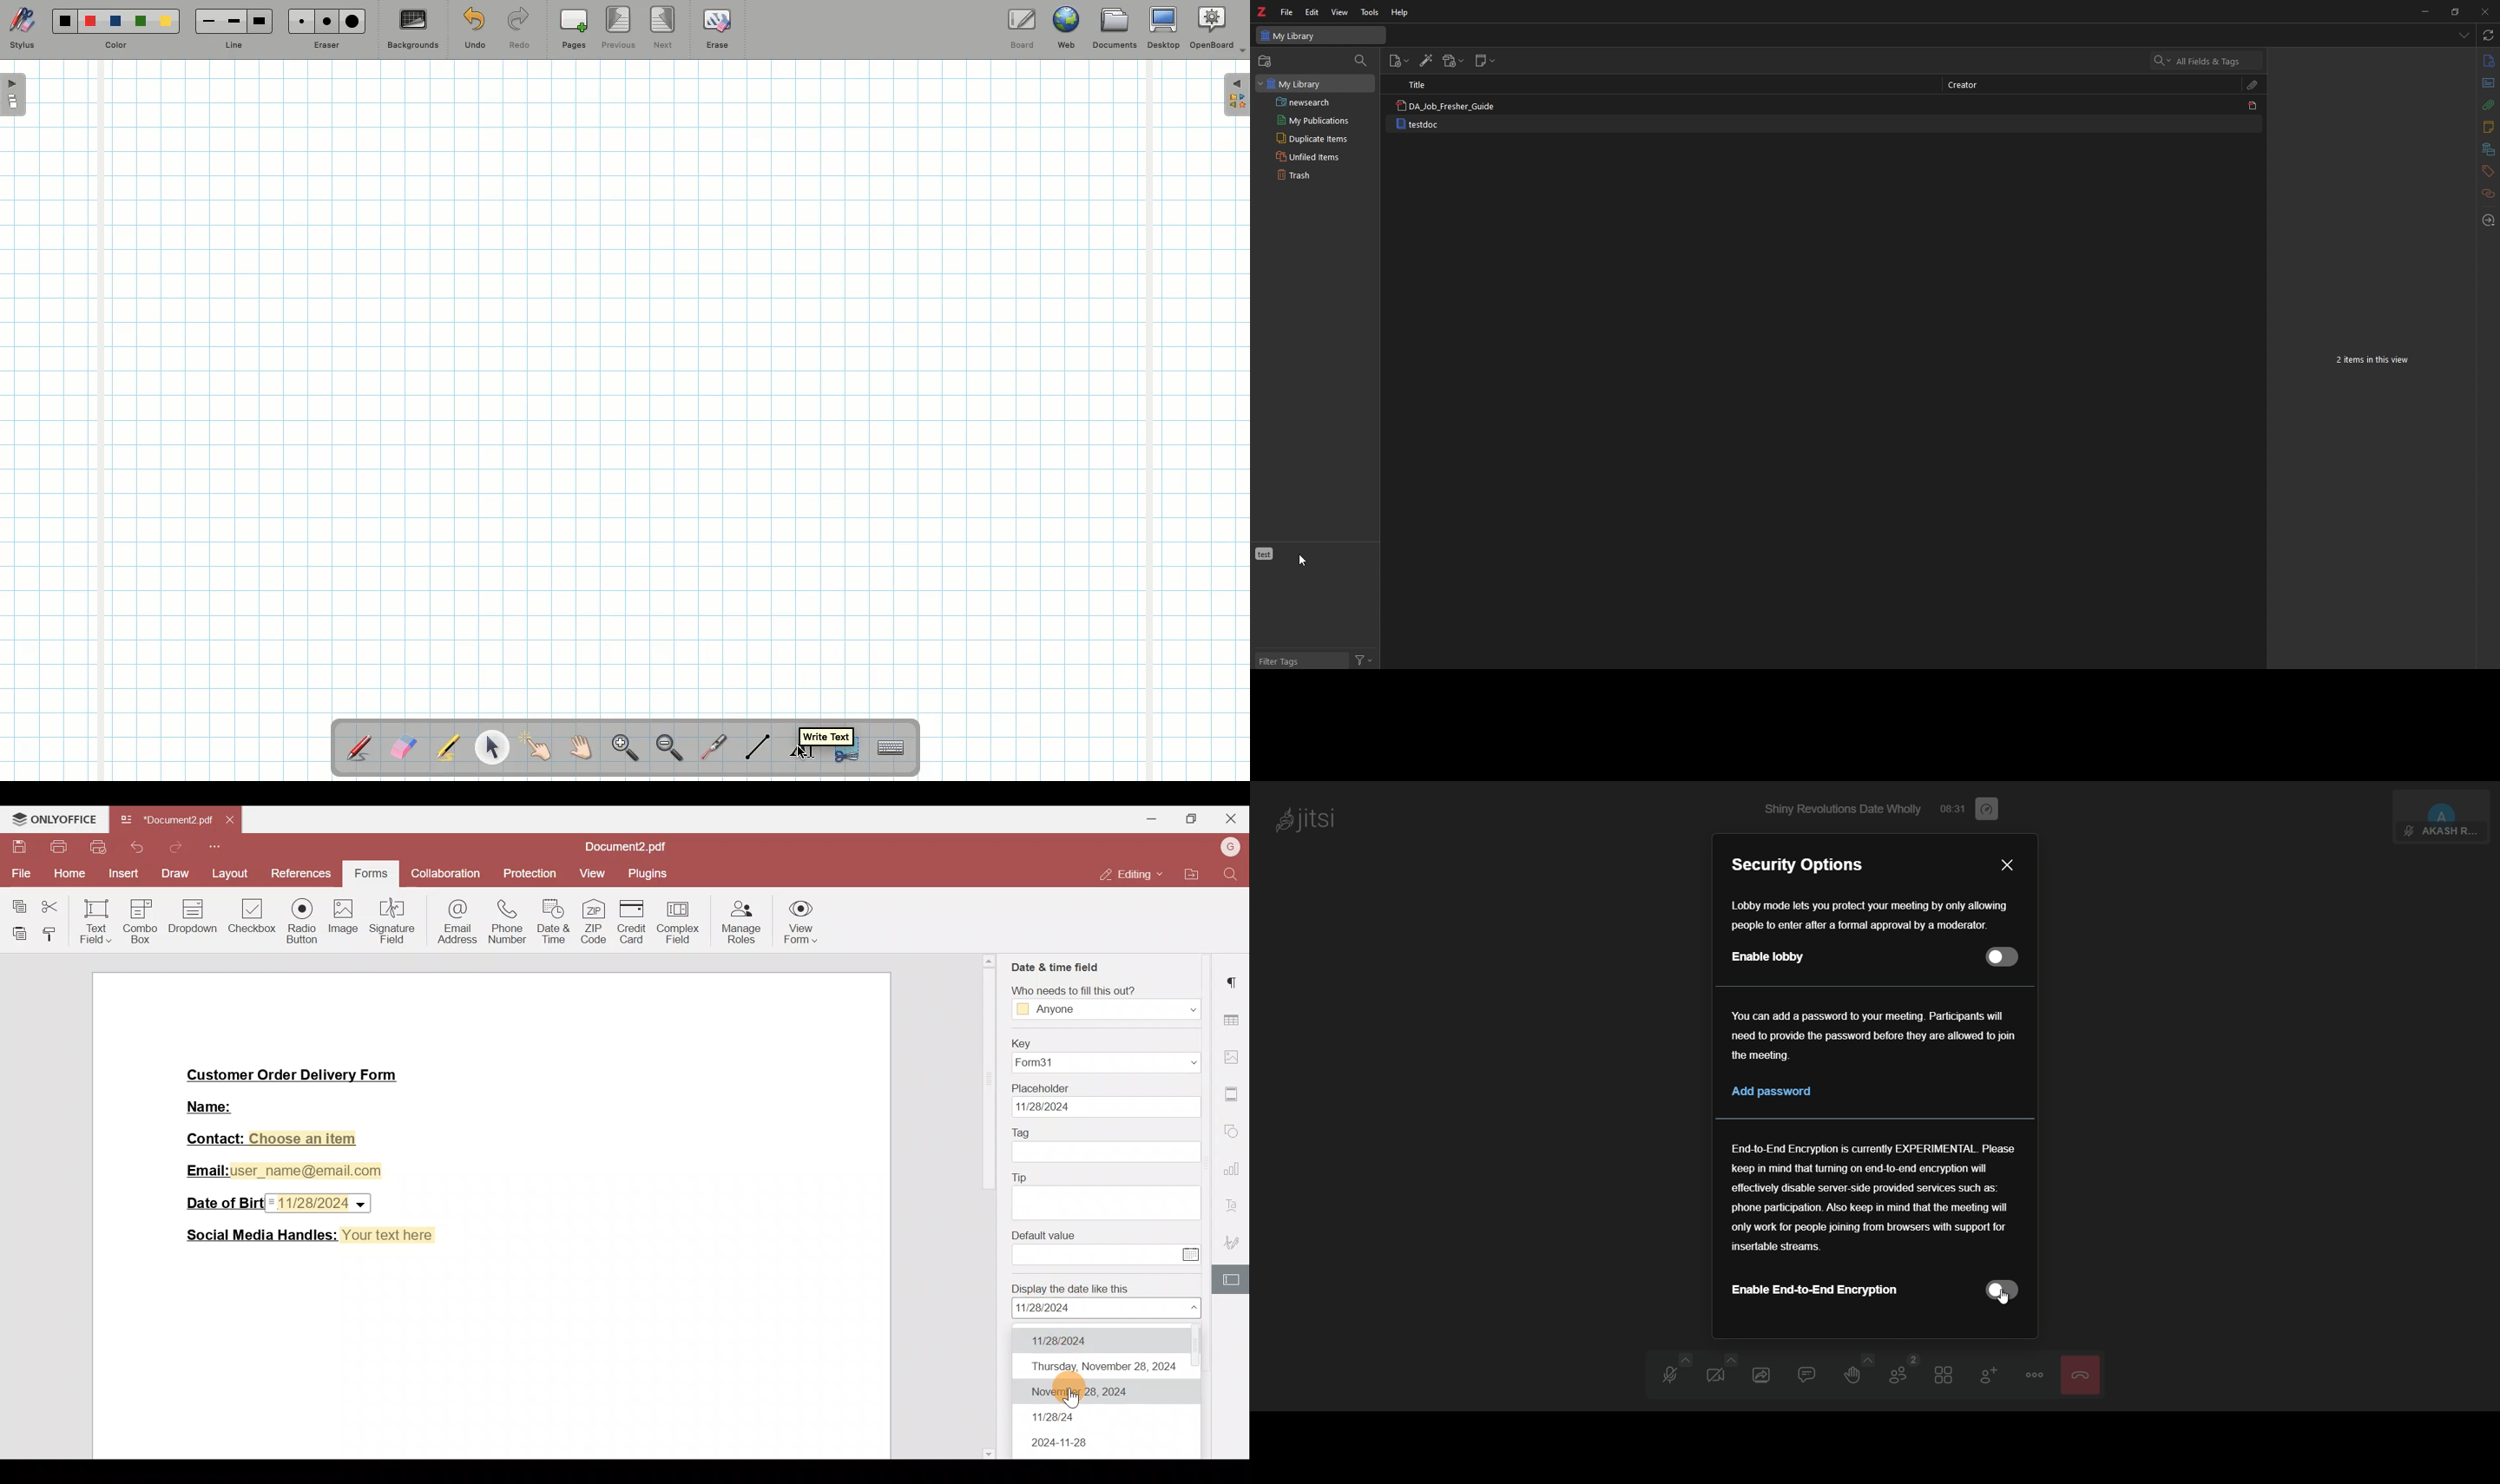  Describe the element at coordinates (18, 872) in the screenshot. I see `File` at that location.